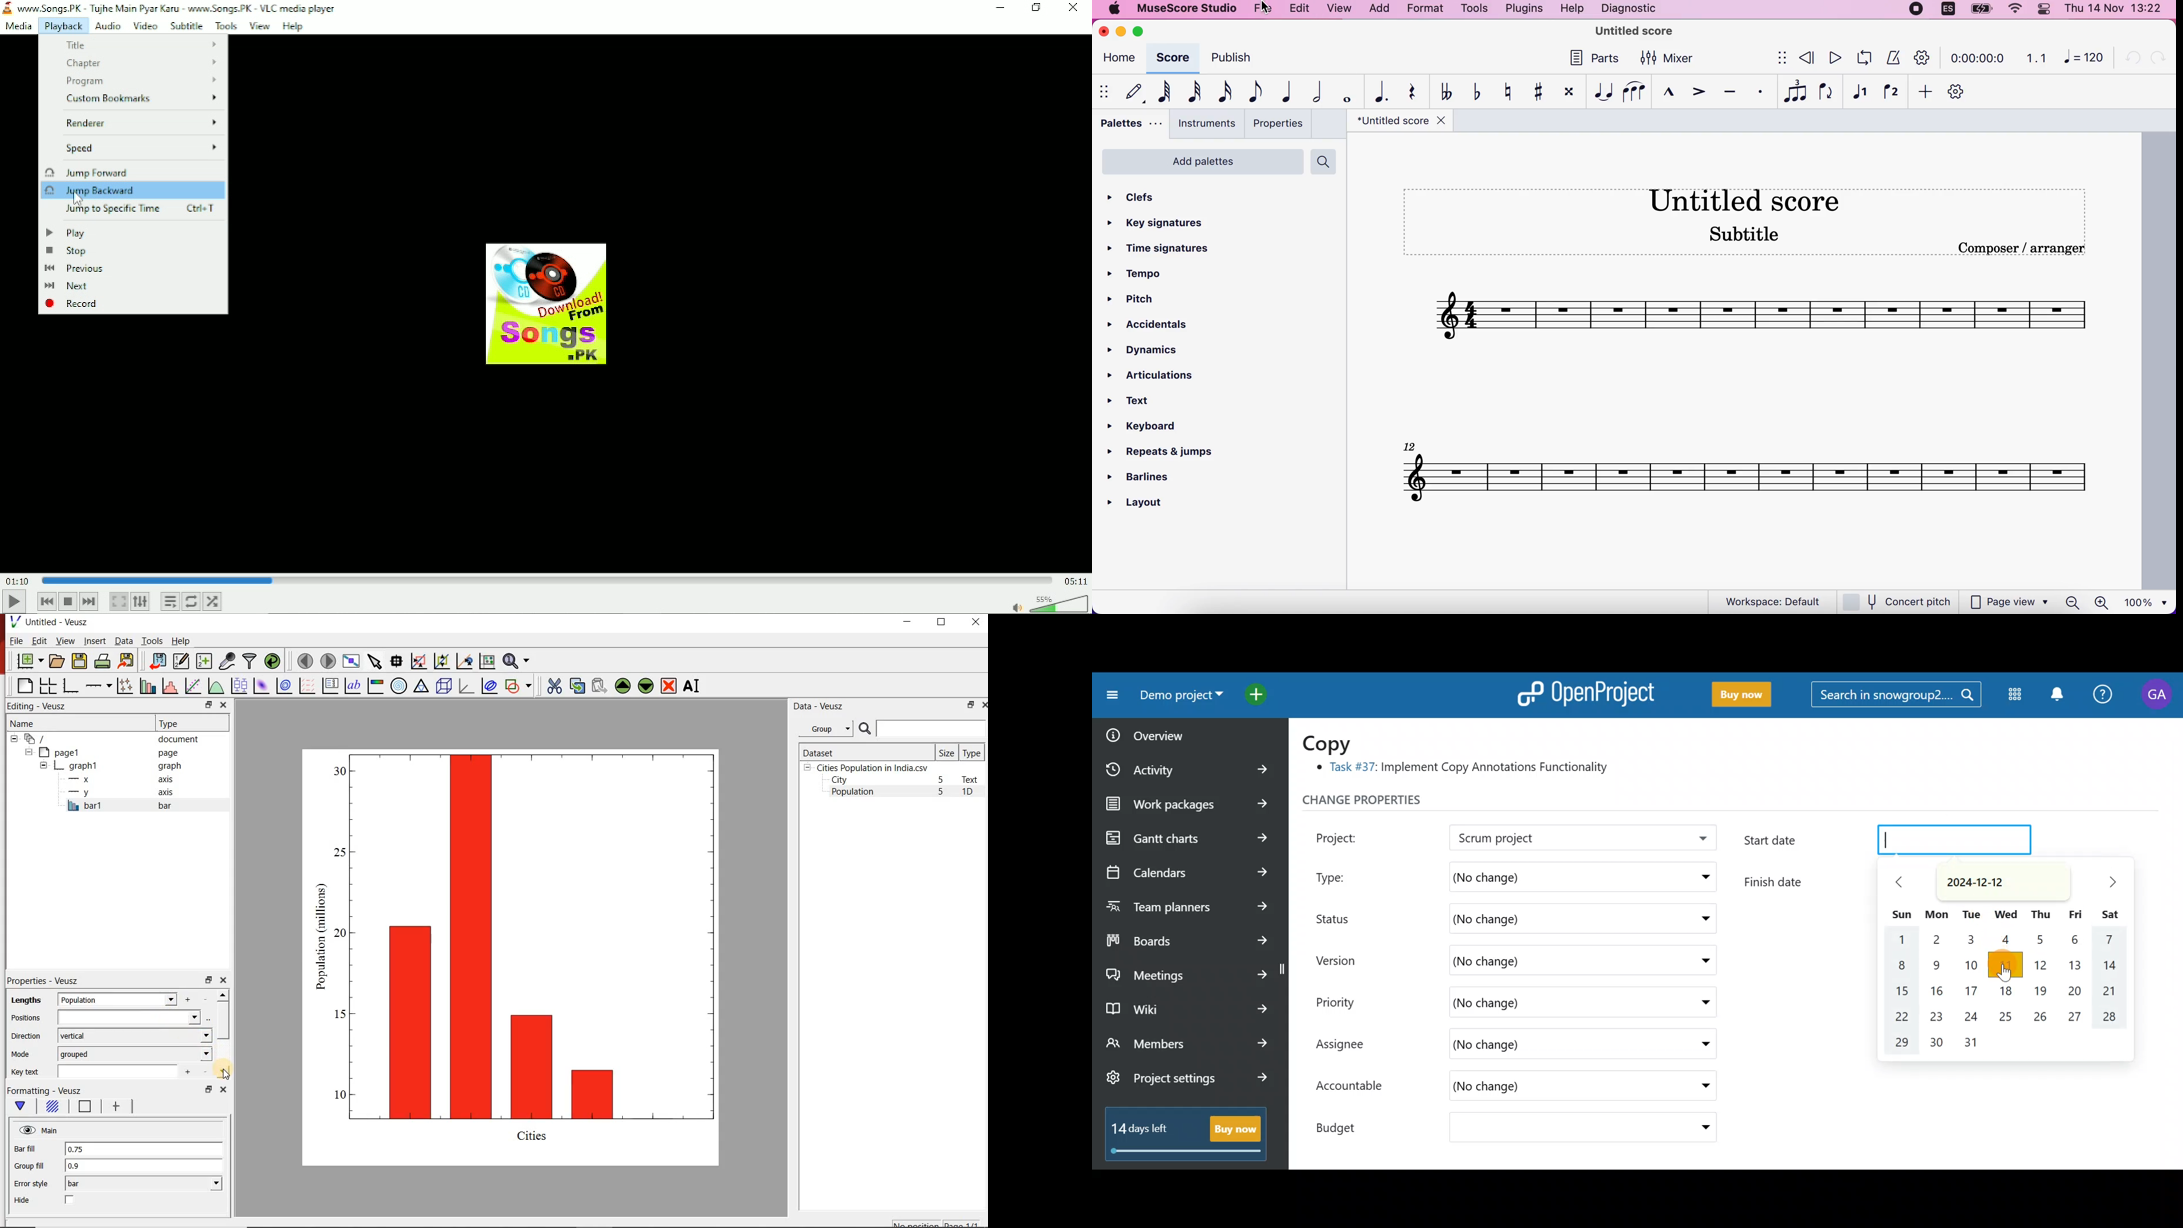 Image resolution: width=2184 pixels, height=1232 pixels. Describe the element at coordinates (1222, 93) in the screenshot. I see `16th note` at that location.